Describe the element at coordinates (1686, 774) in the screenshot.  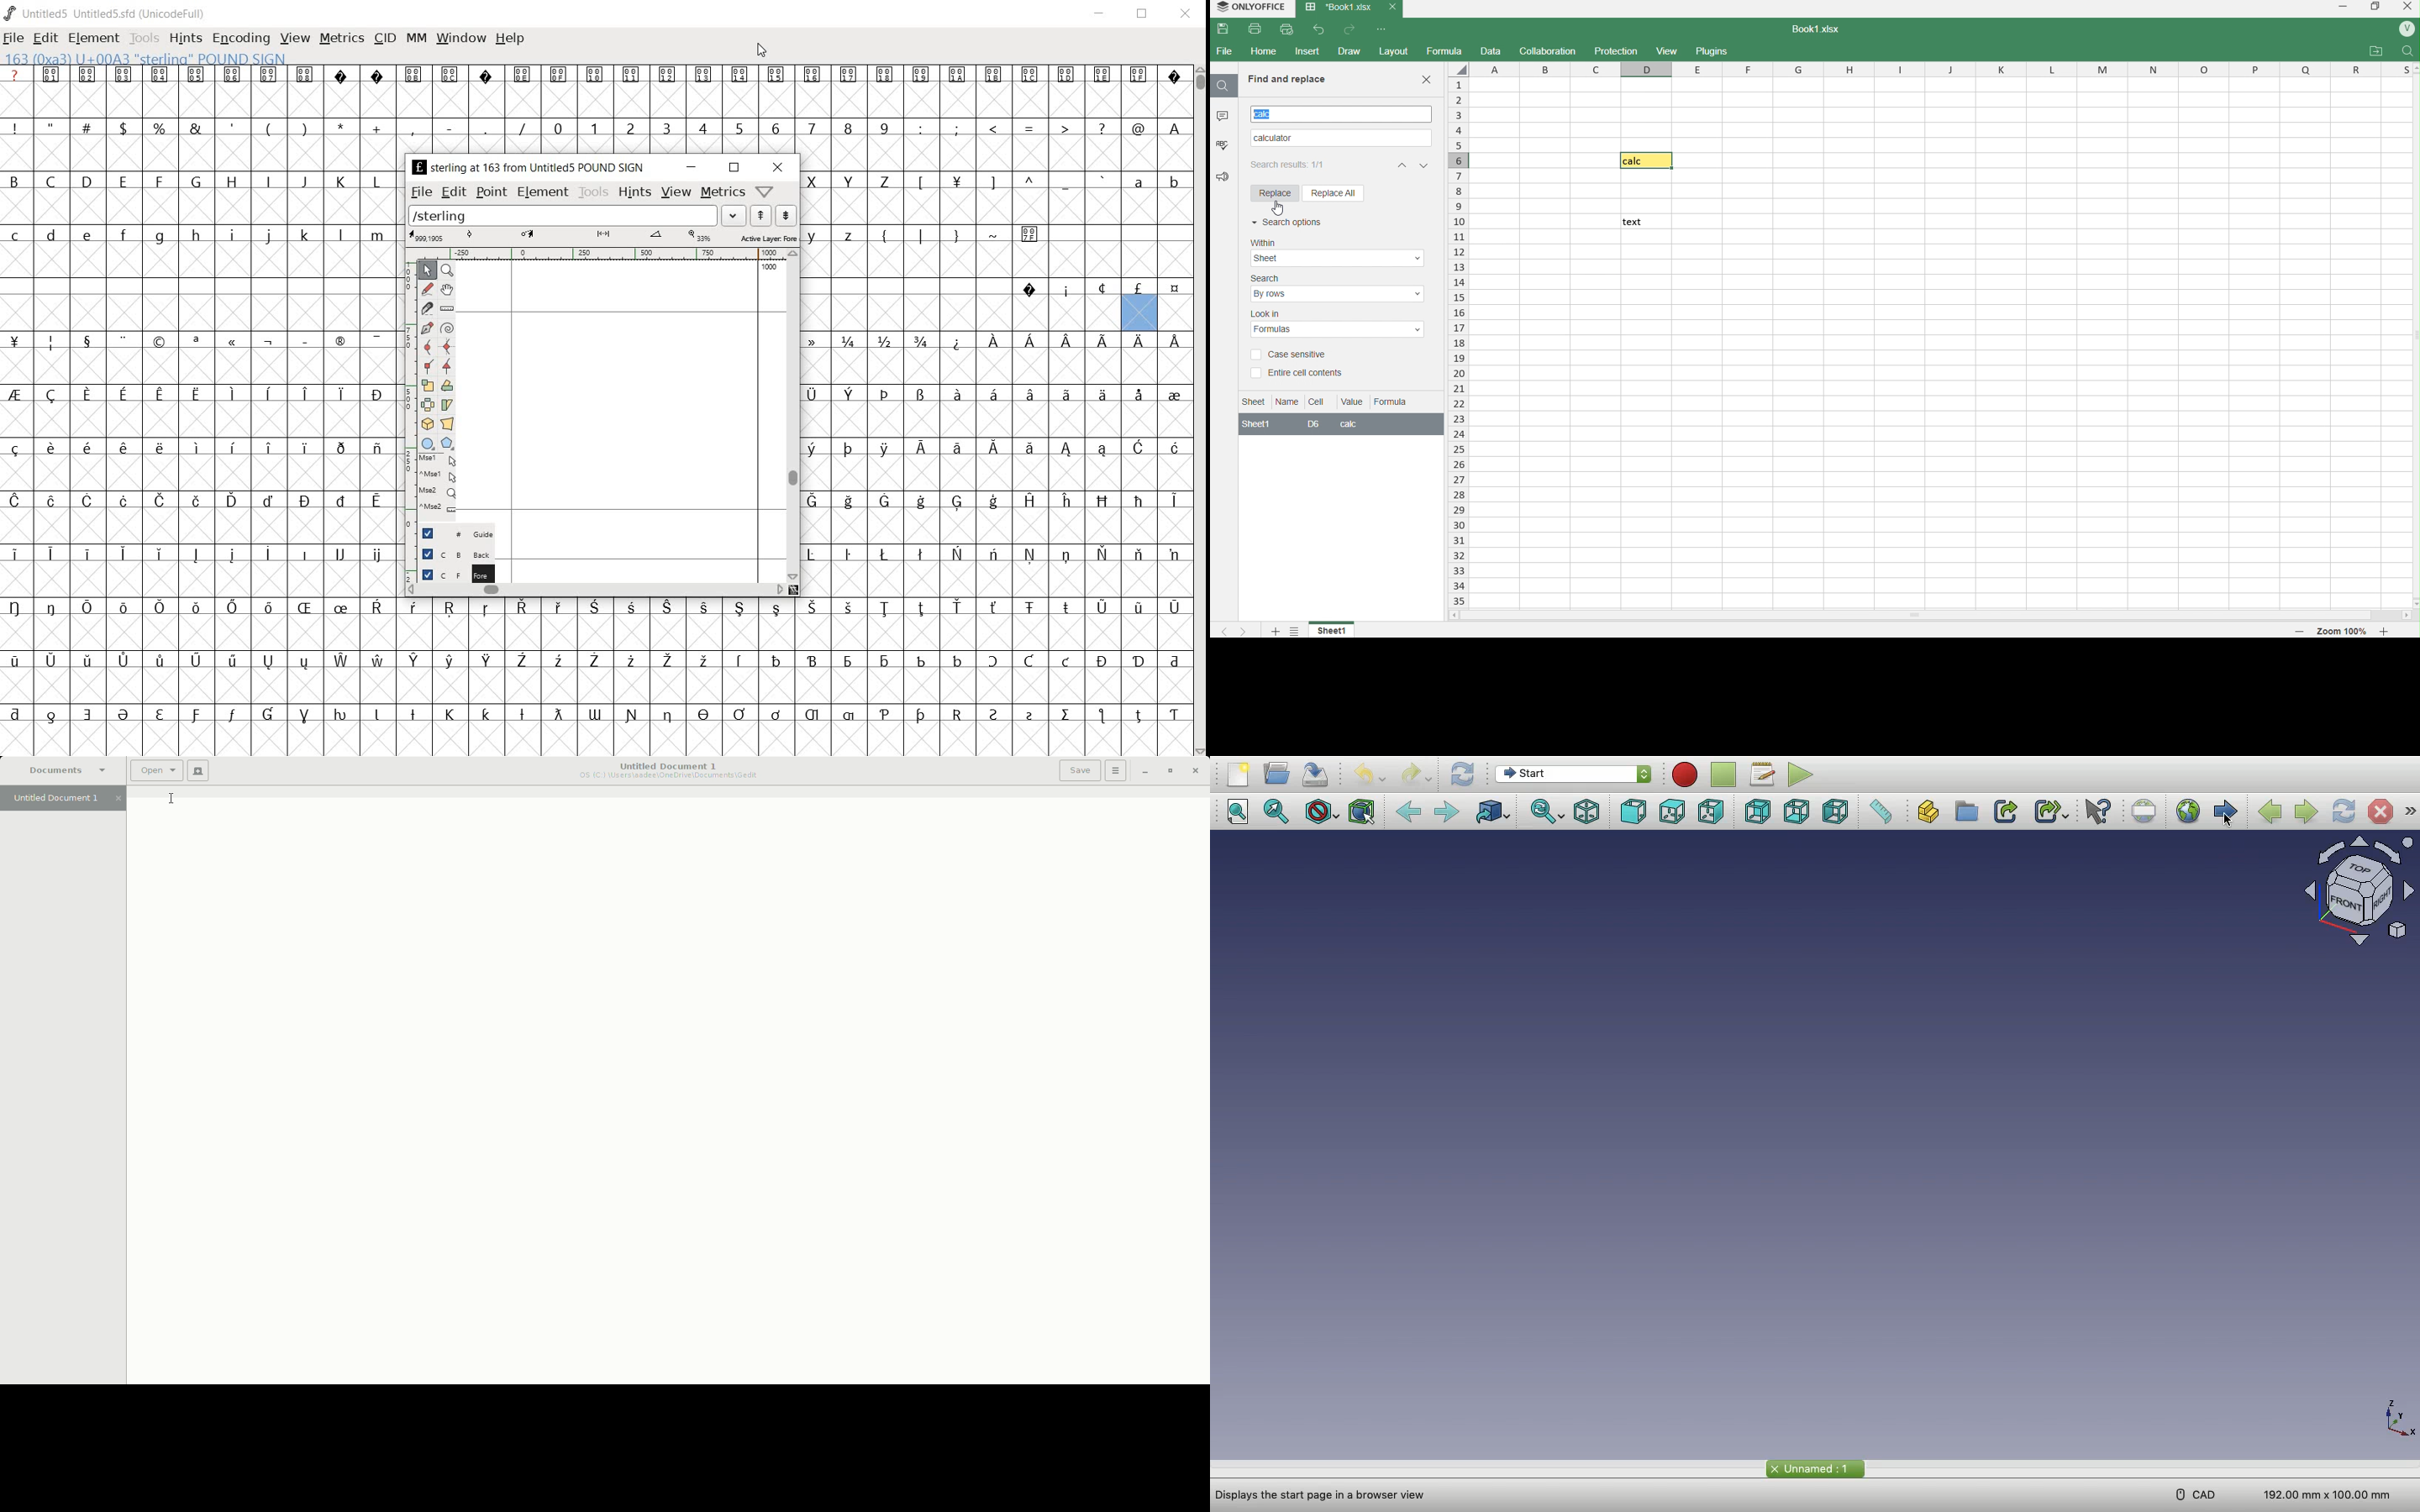
I see `Macro recording` at that location.